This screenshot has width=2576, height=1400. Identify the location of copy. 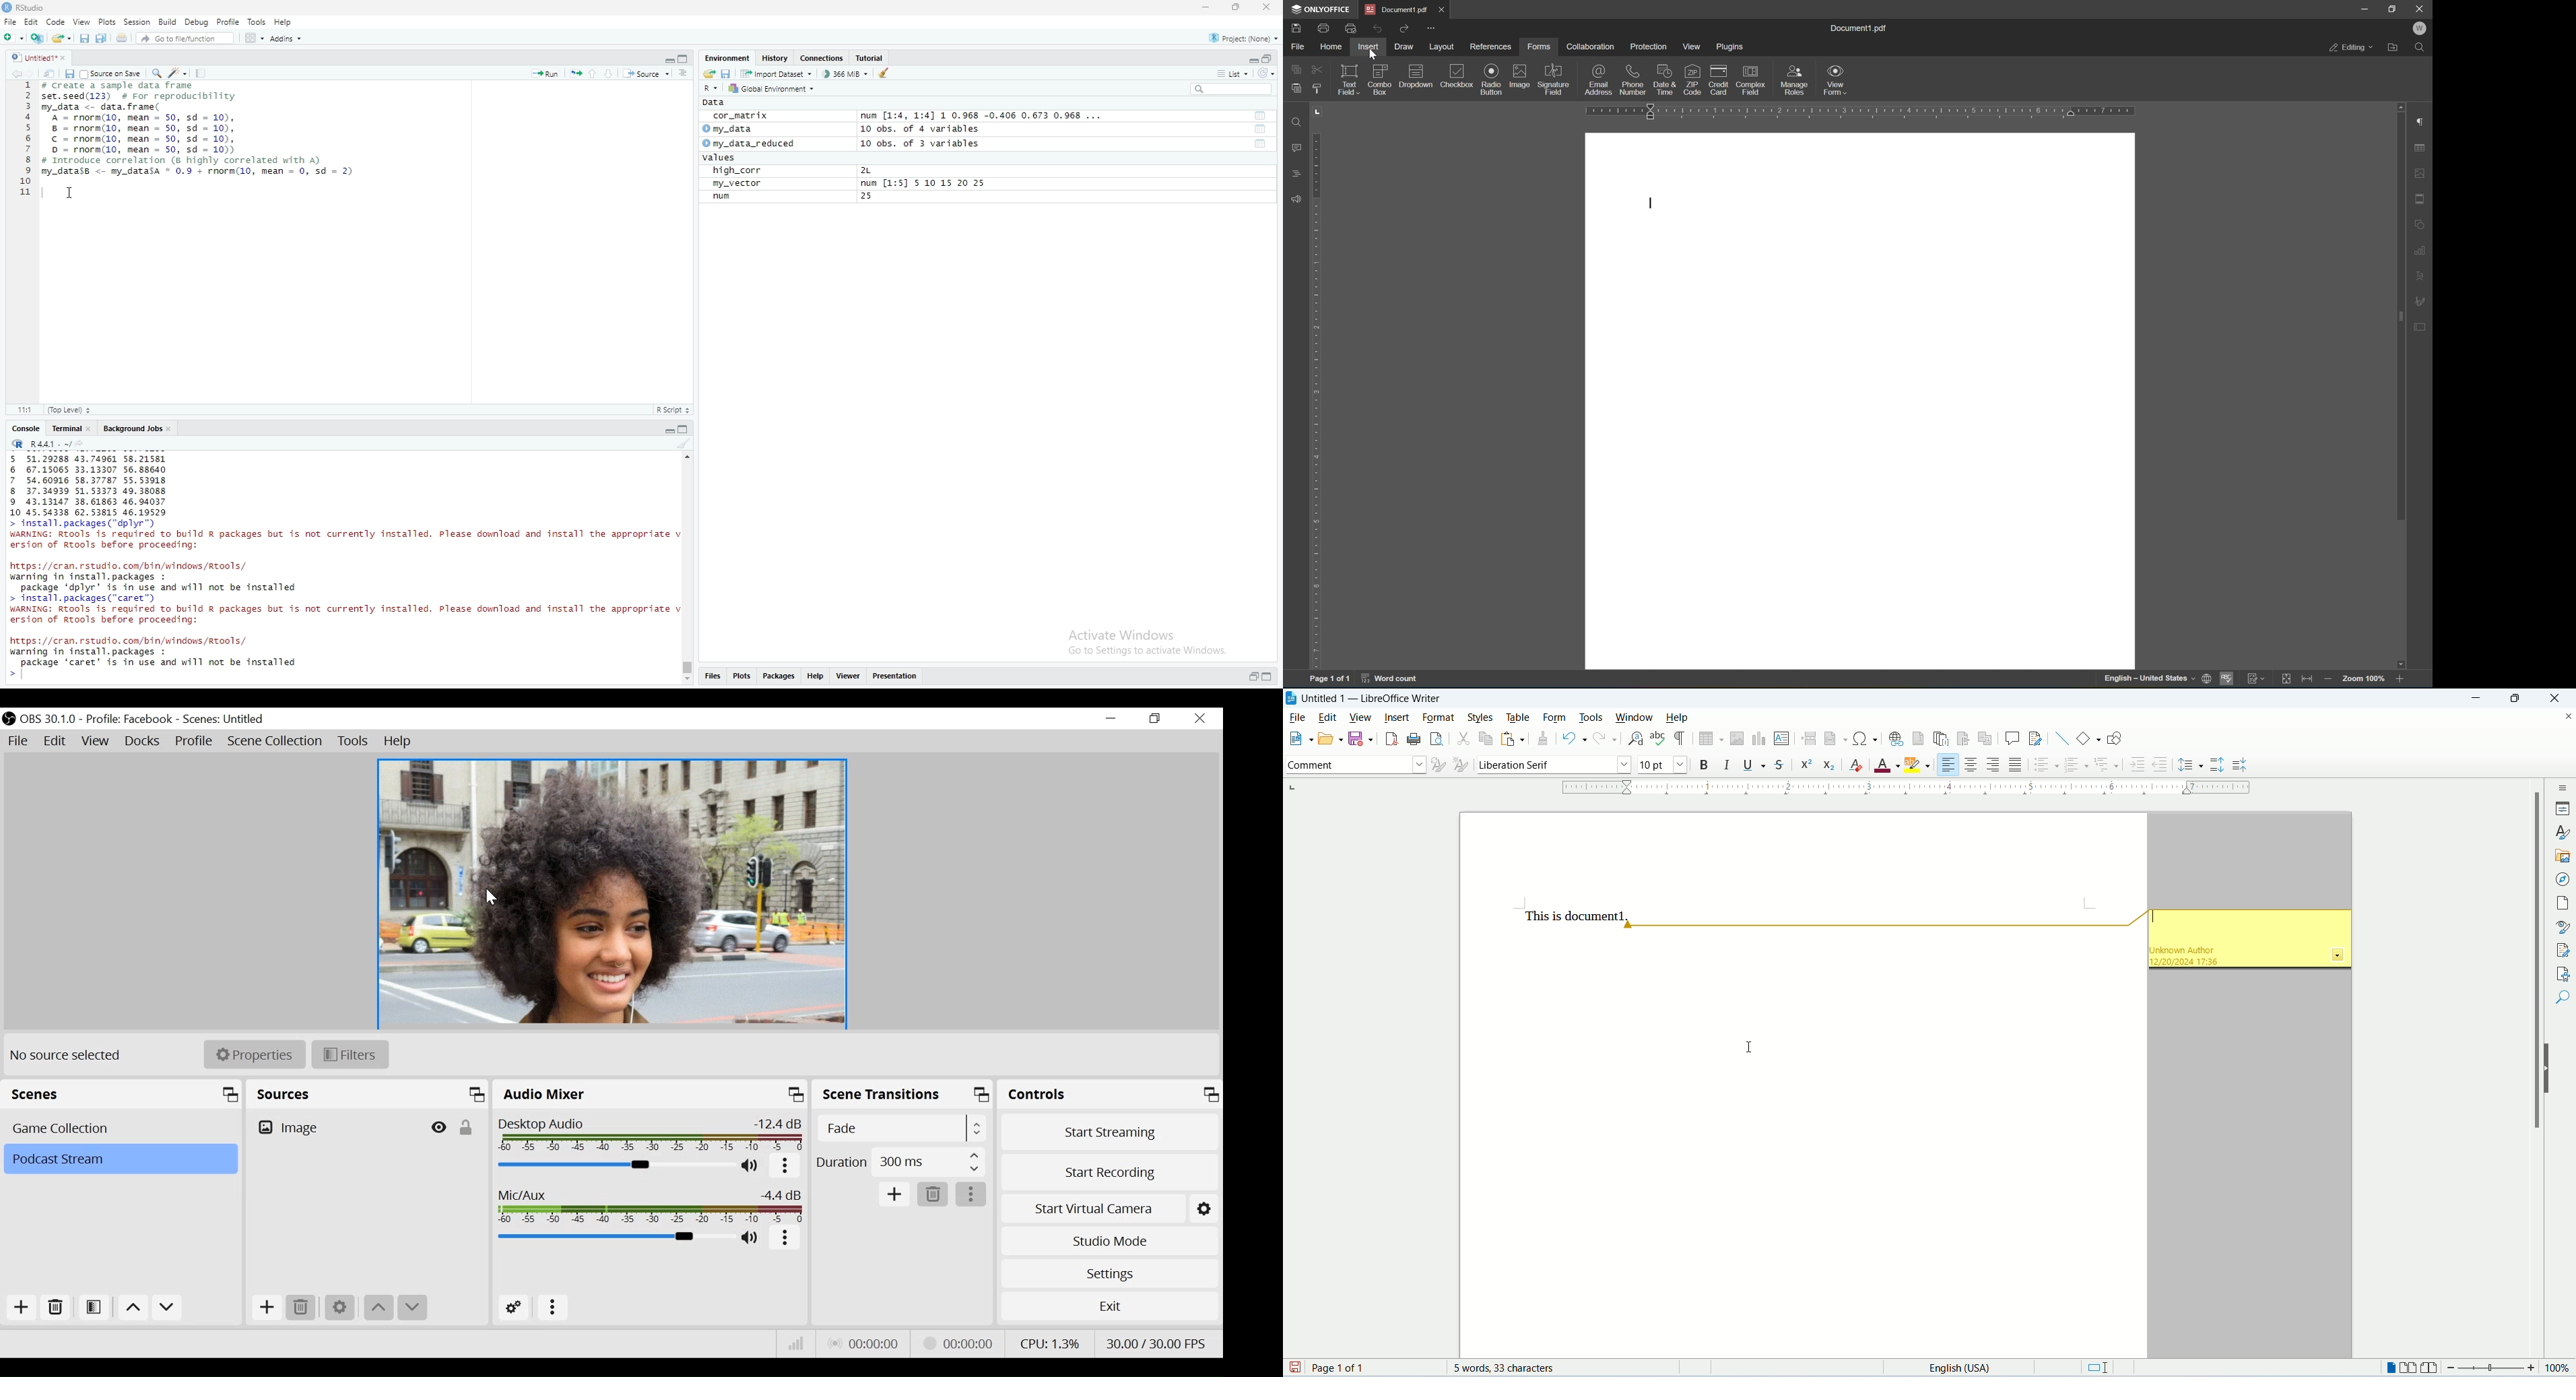
(684, 429).